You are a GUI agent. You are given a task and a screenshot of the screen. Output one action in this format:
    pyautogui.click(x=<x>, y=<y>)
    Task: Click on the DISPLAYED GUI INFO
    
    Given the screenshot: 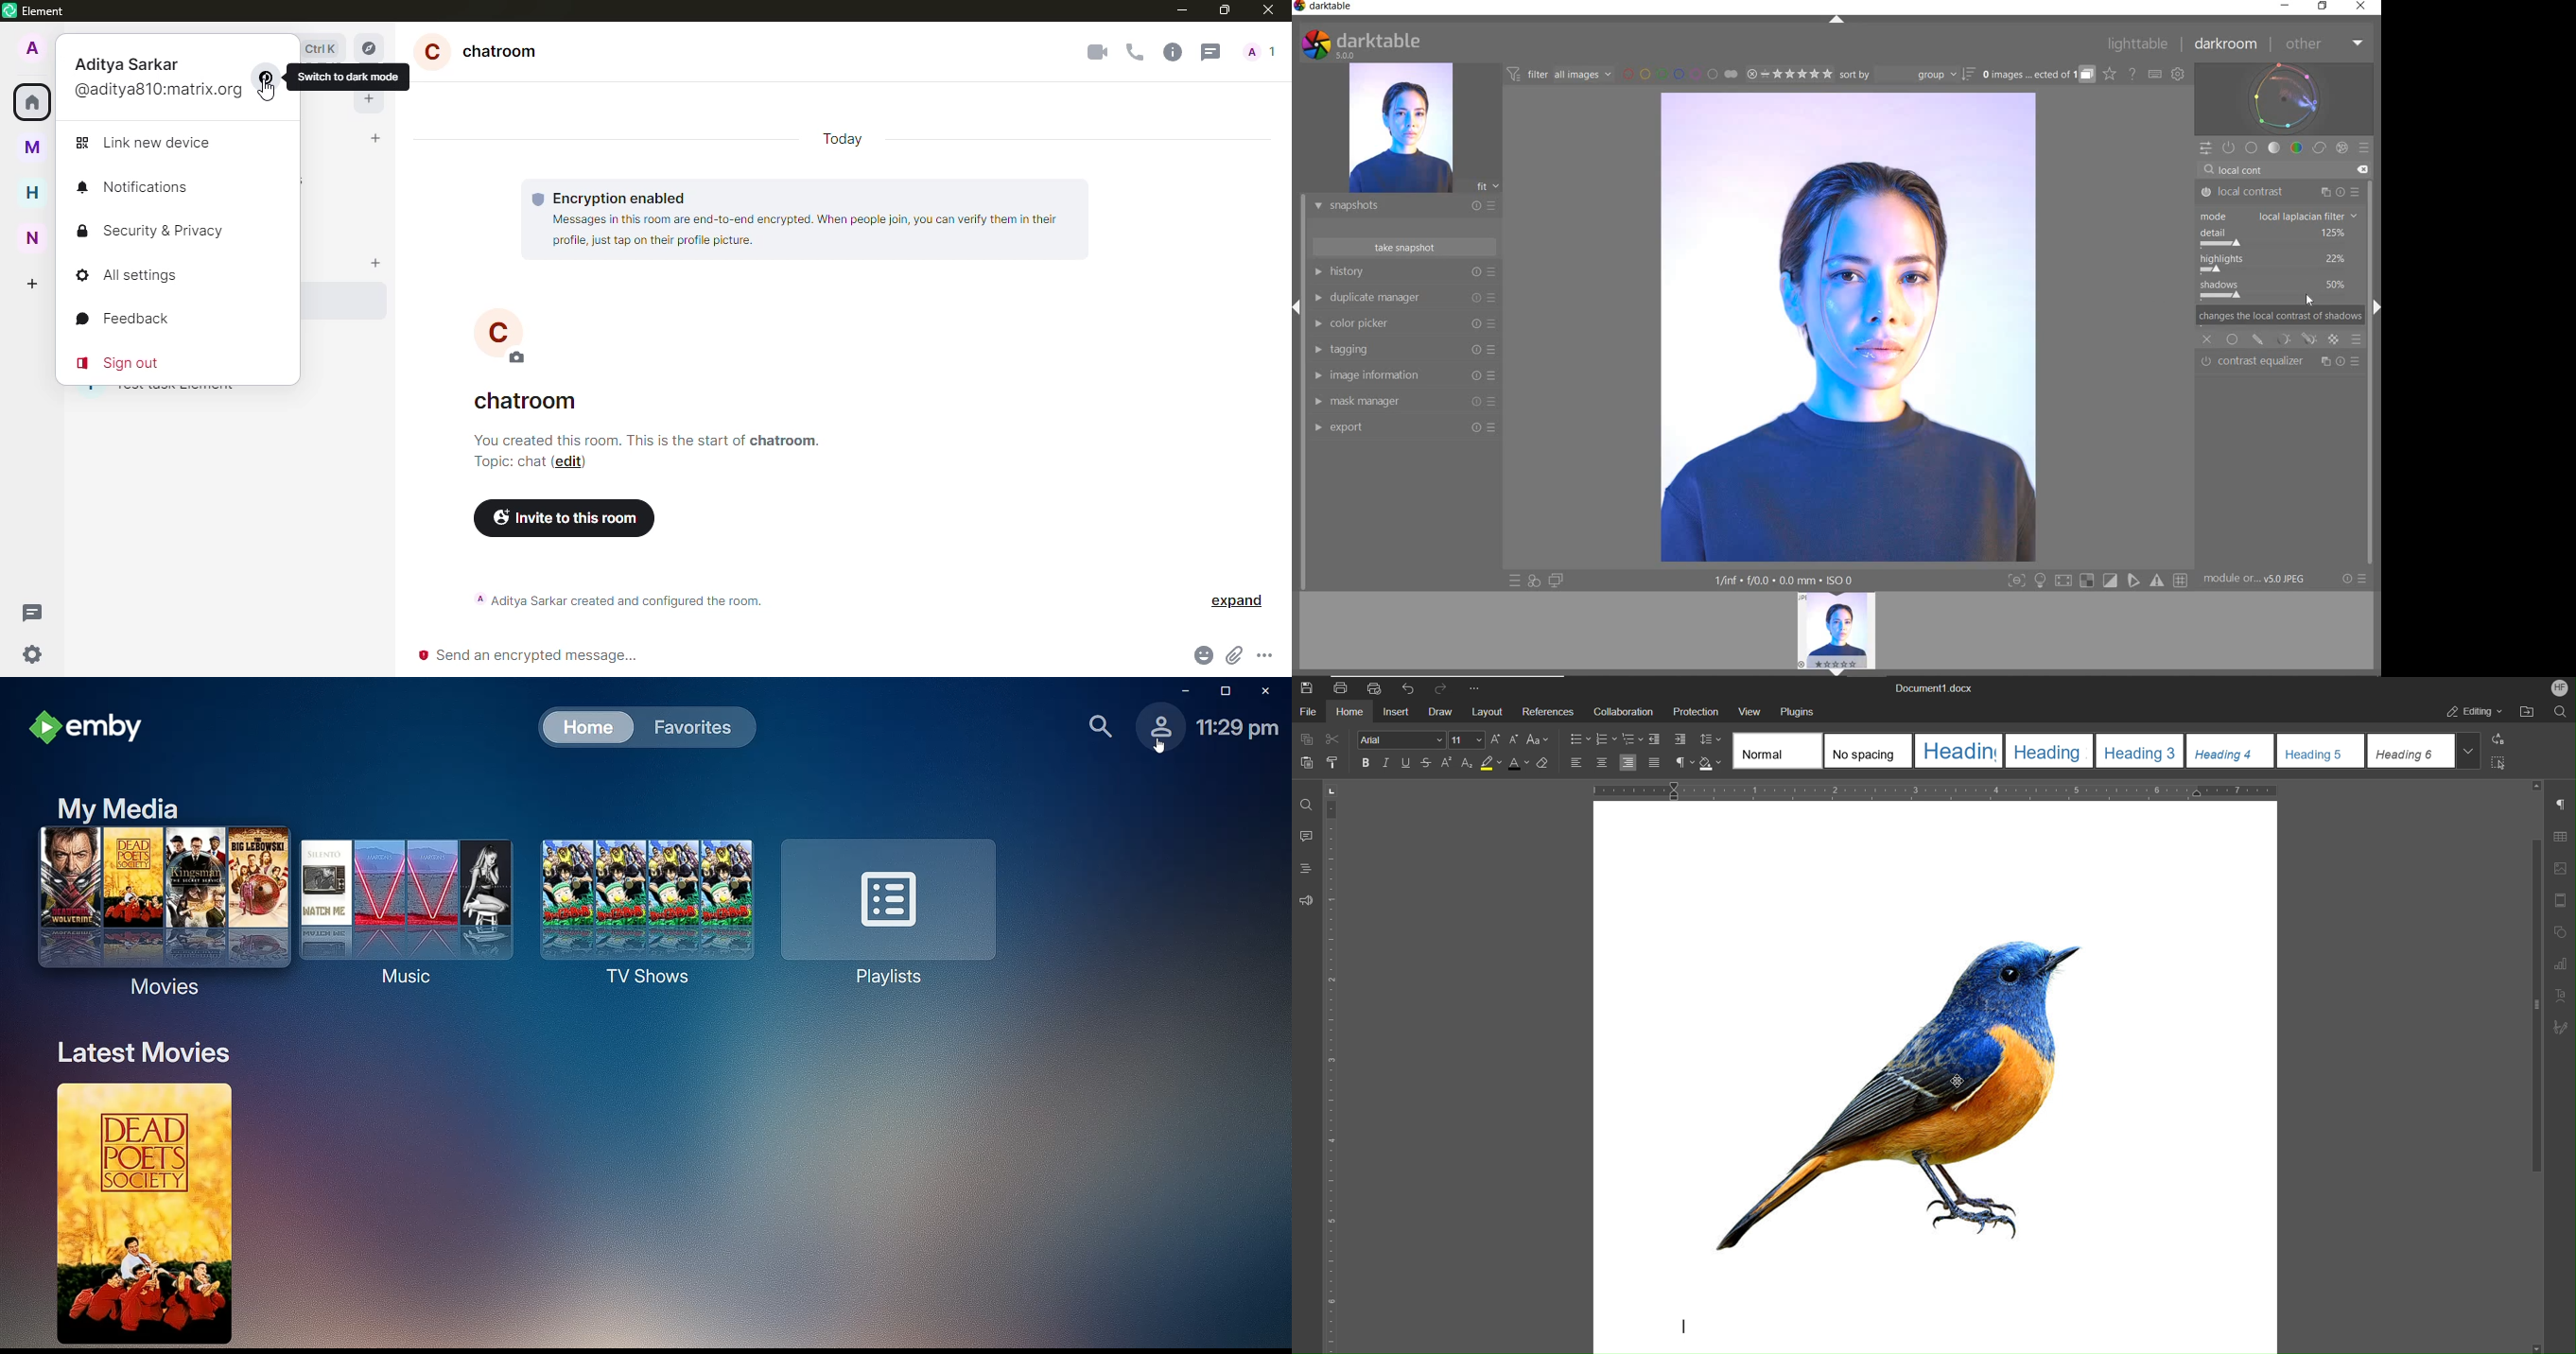 What is the action you would take?
    pyautogui.click(x=1781, y=580)
    